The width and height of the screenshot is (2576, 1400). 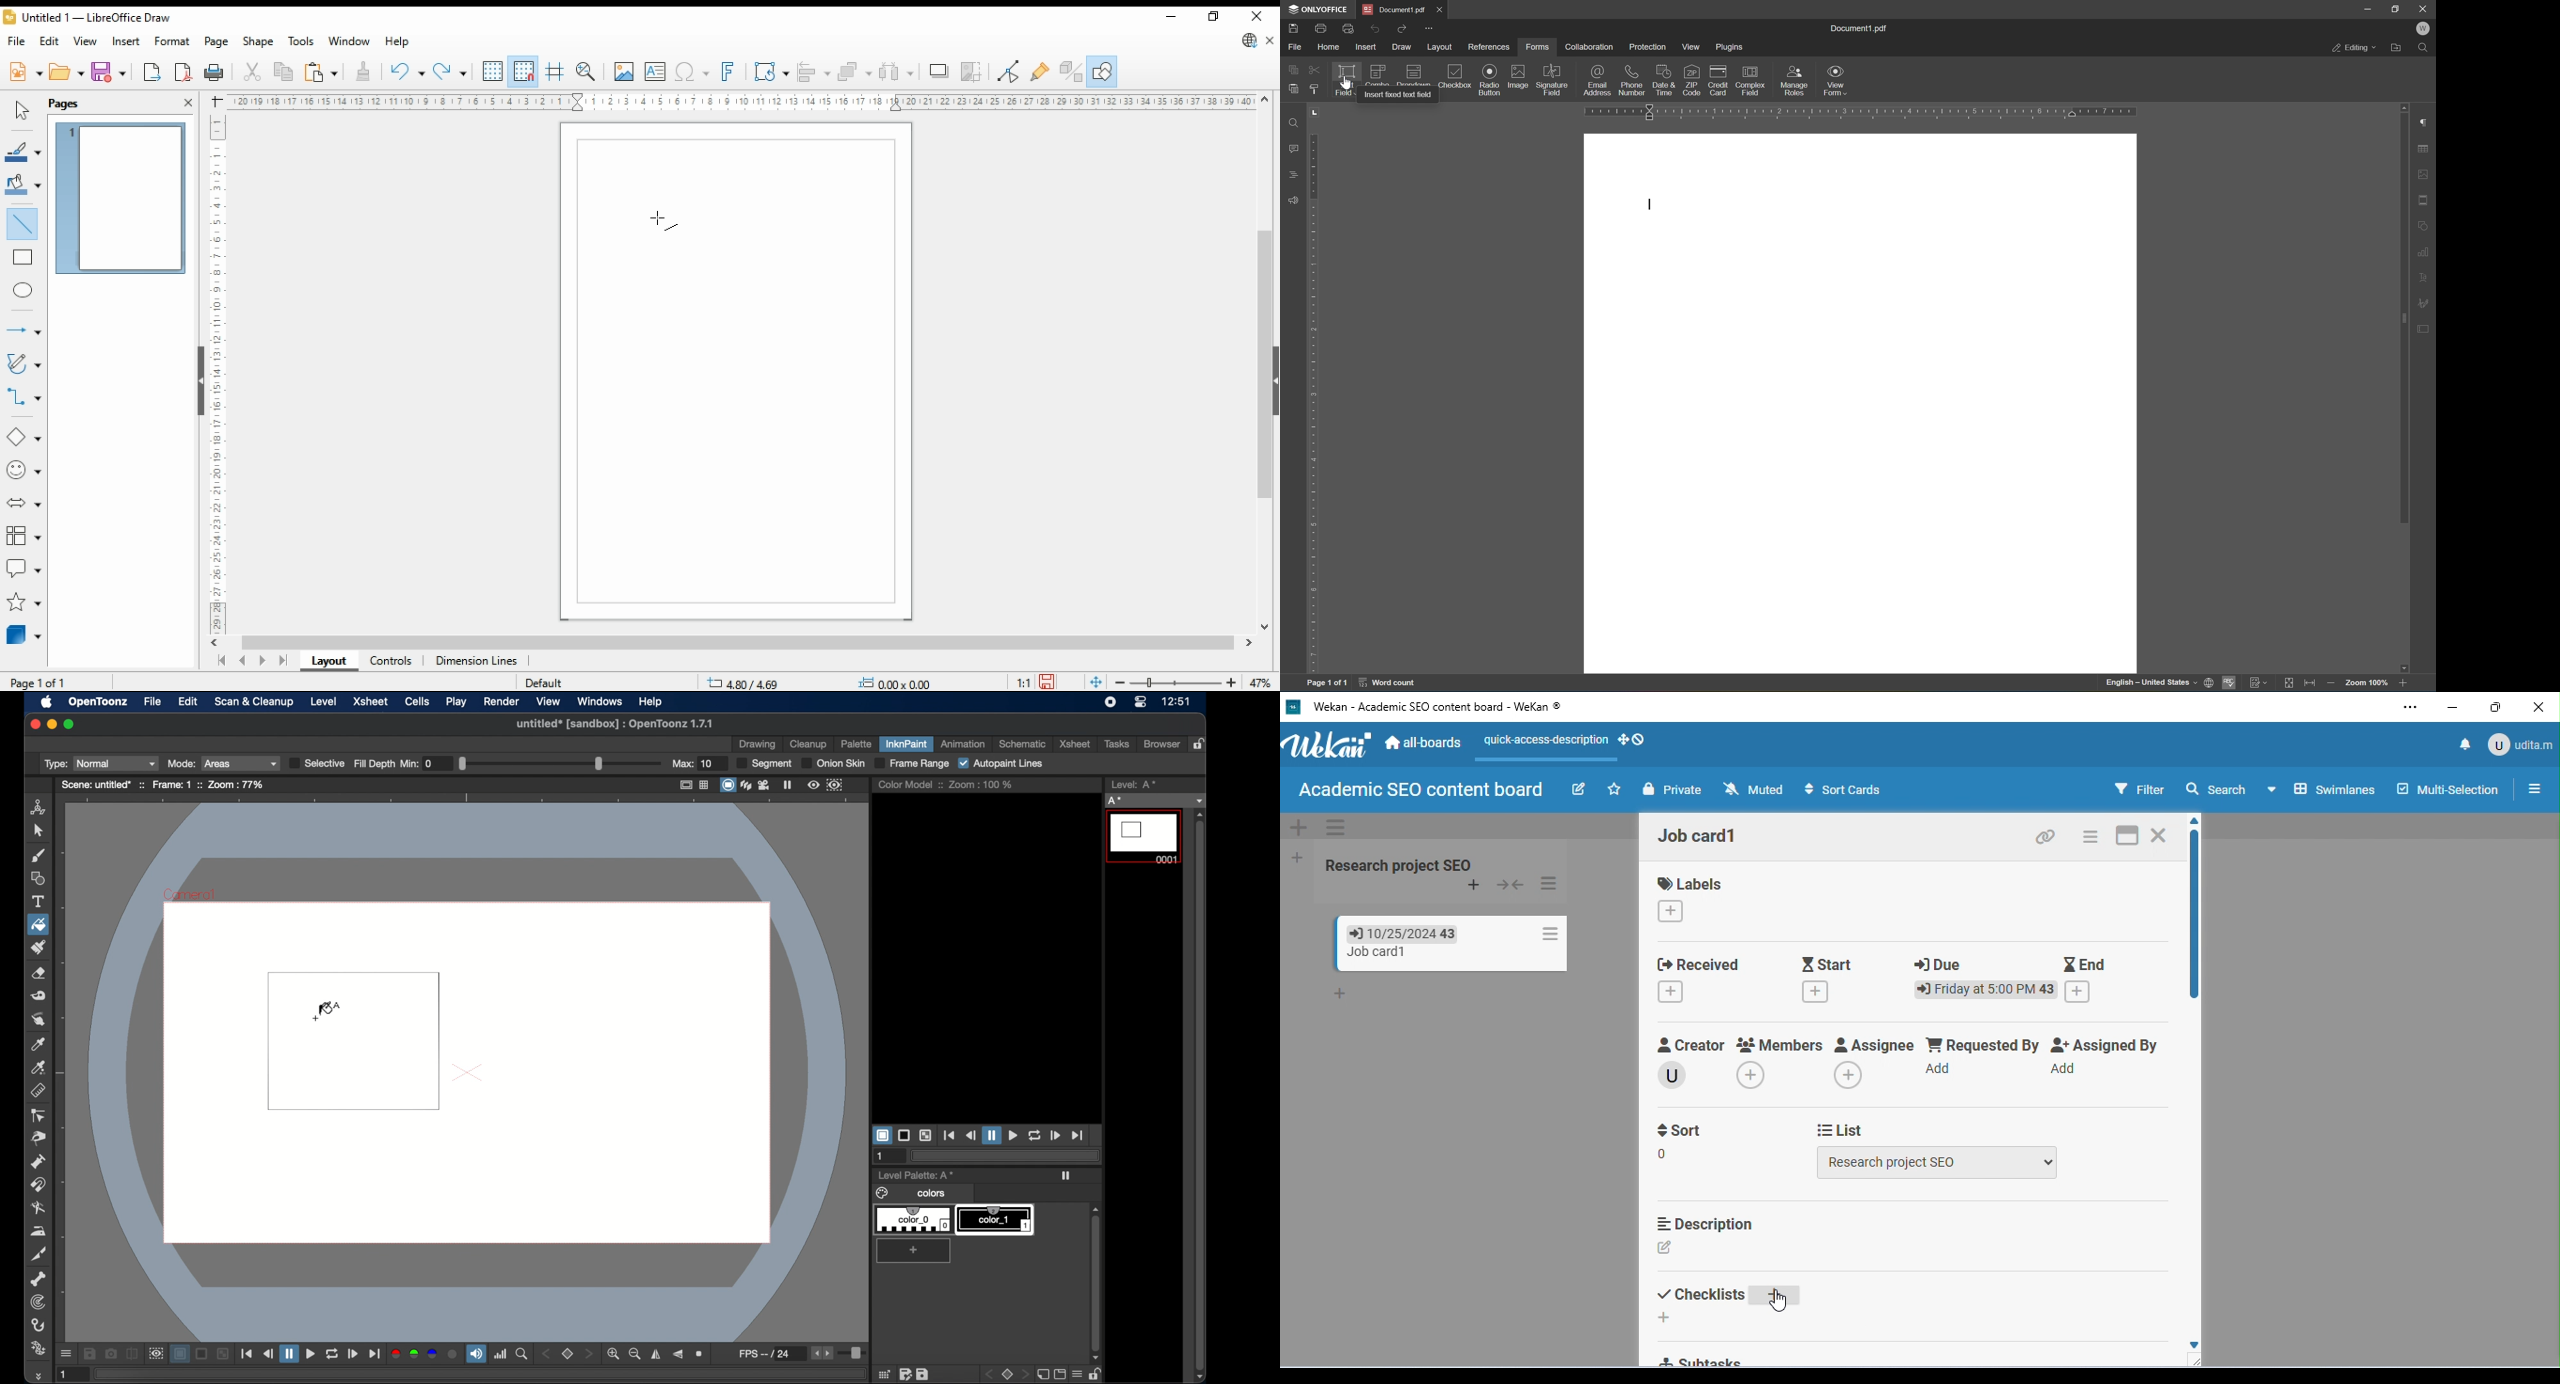 I want to click on increase zoom, so click(x=1235, y=683).